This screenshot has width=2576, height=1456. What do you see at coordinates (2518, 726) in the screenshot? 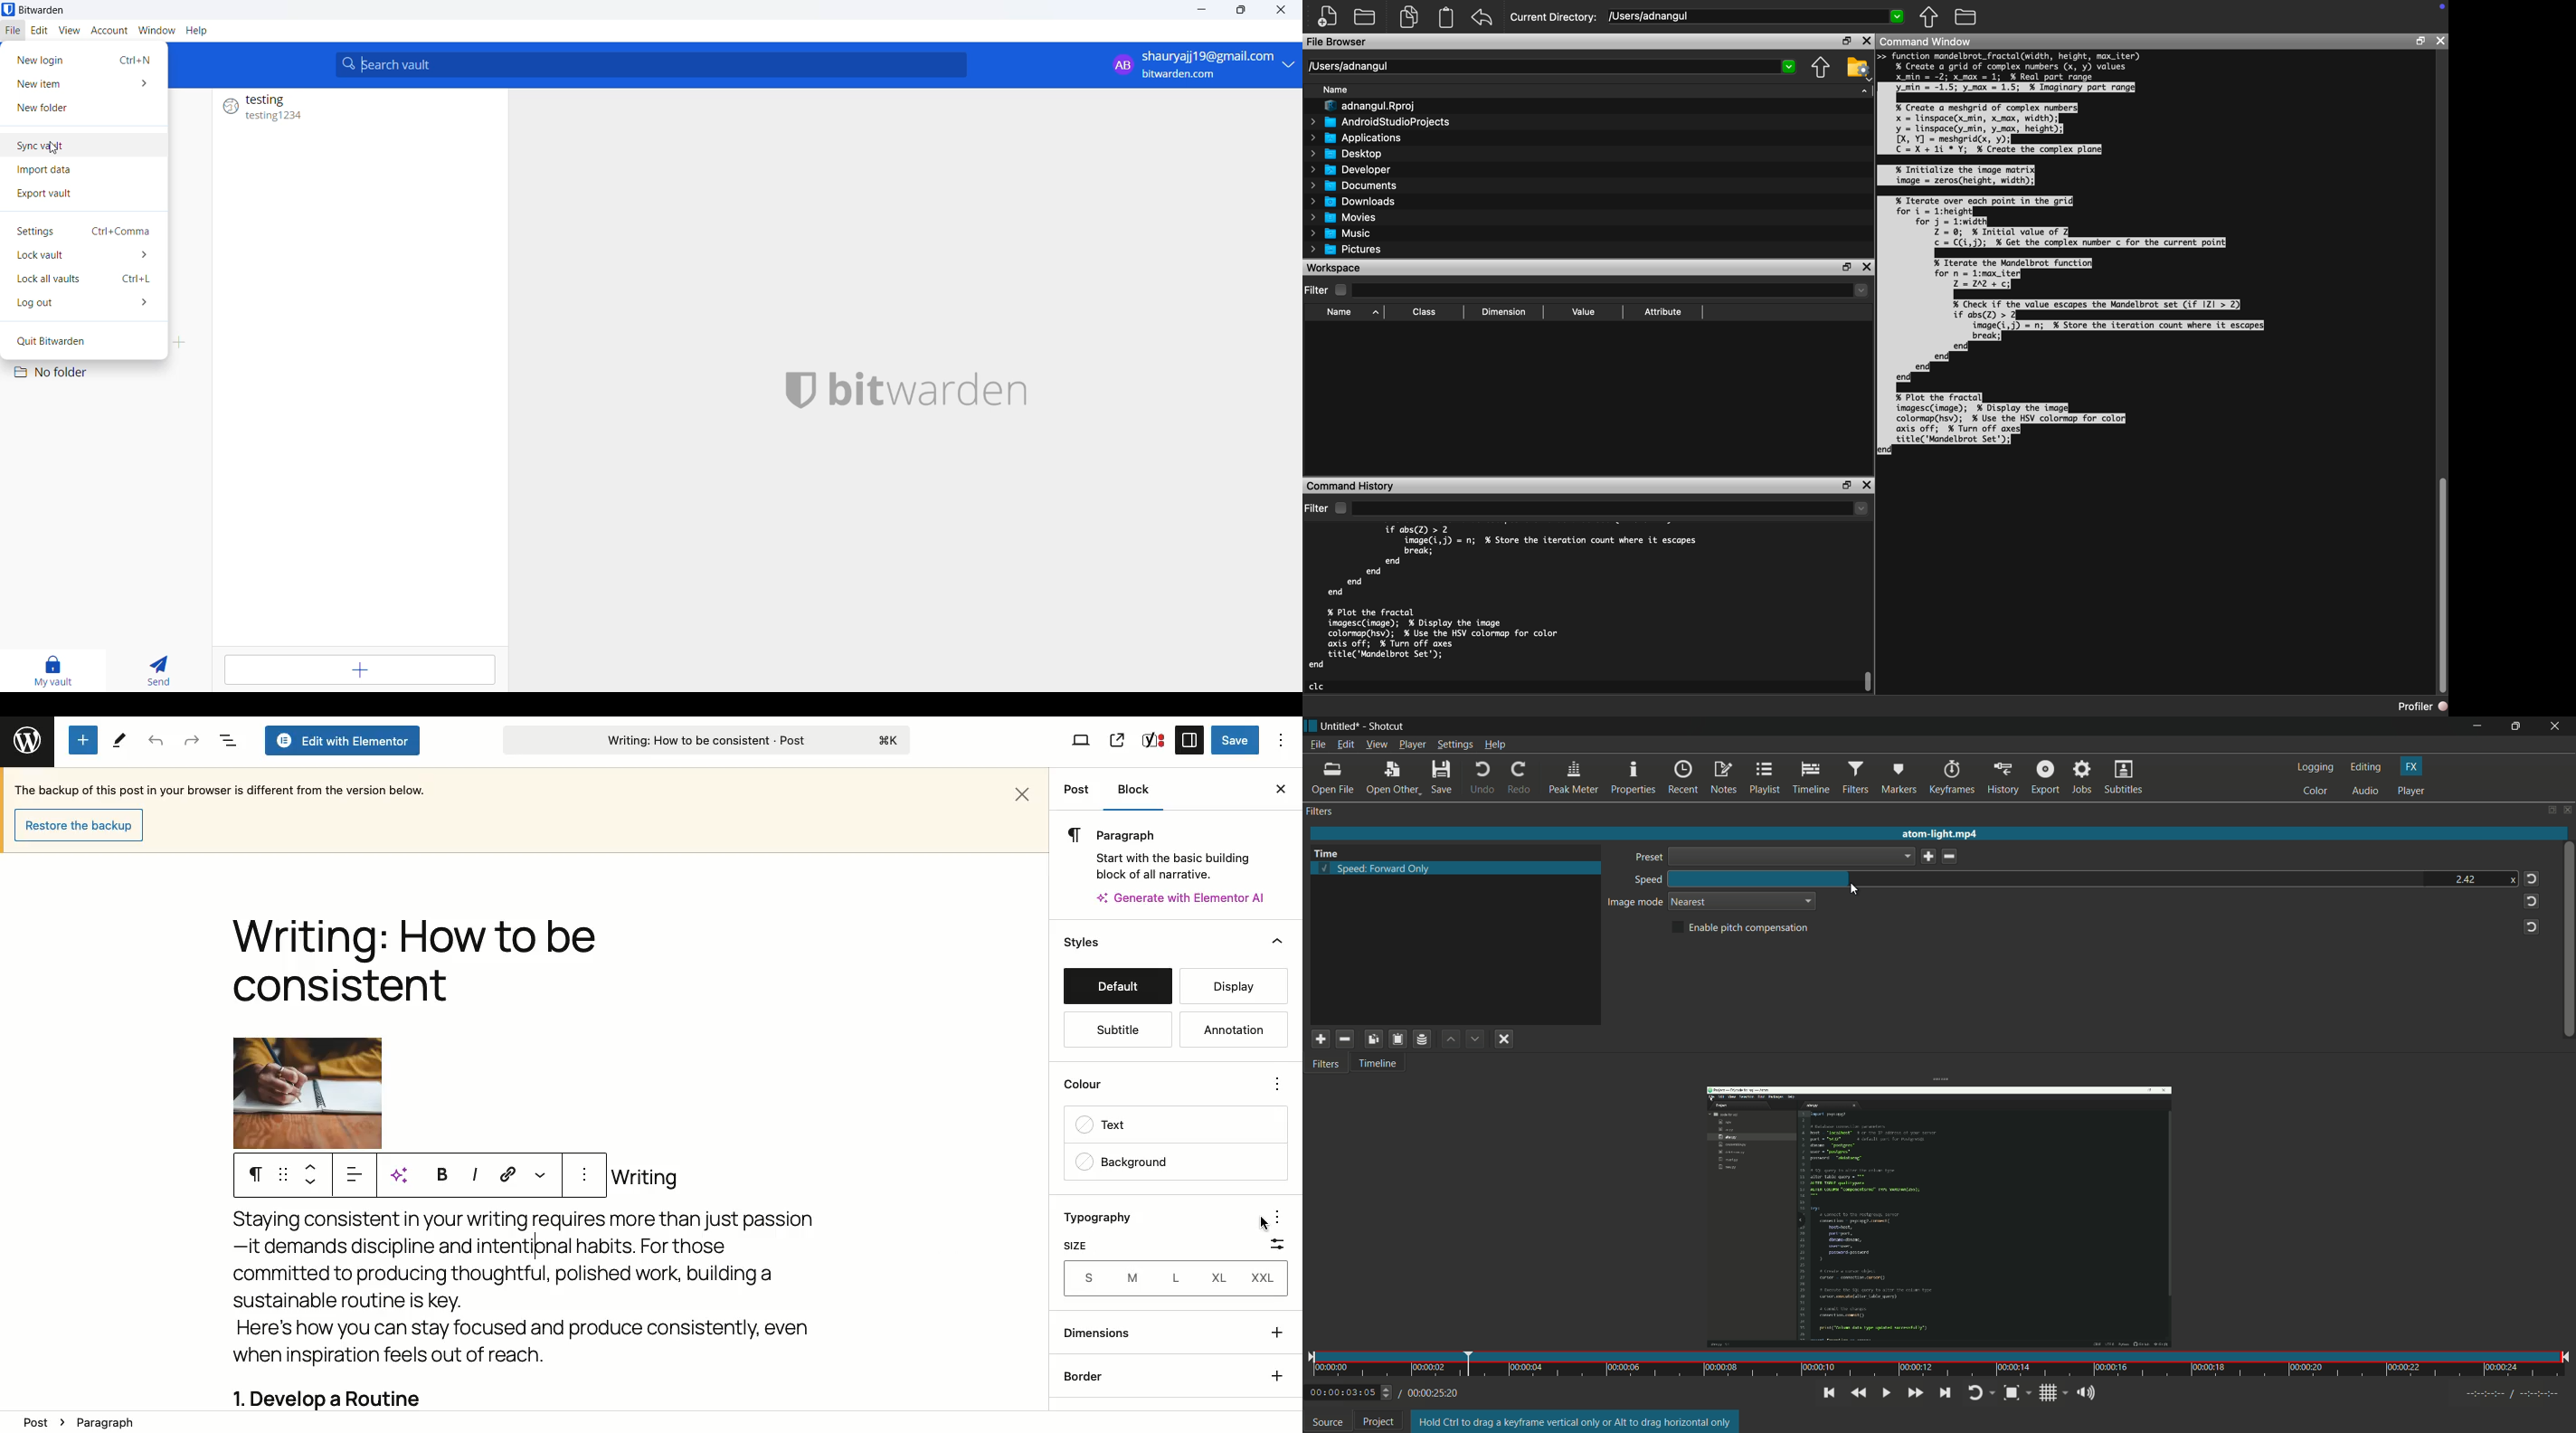
I see `maximize` at bounding box center [2518, 726].